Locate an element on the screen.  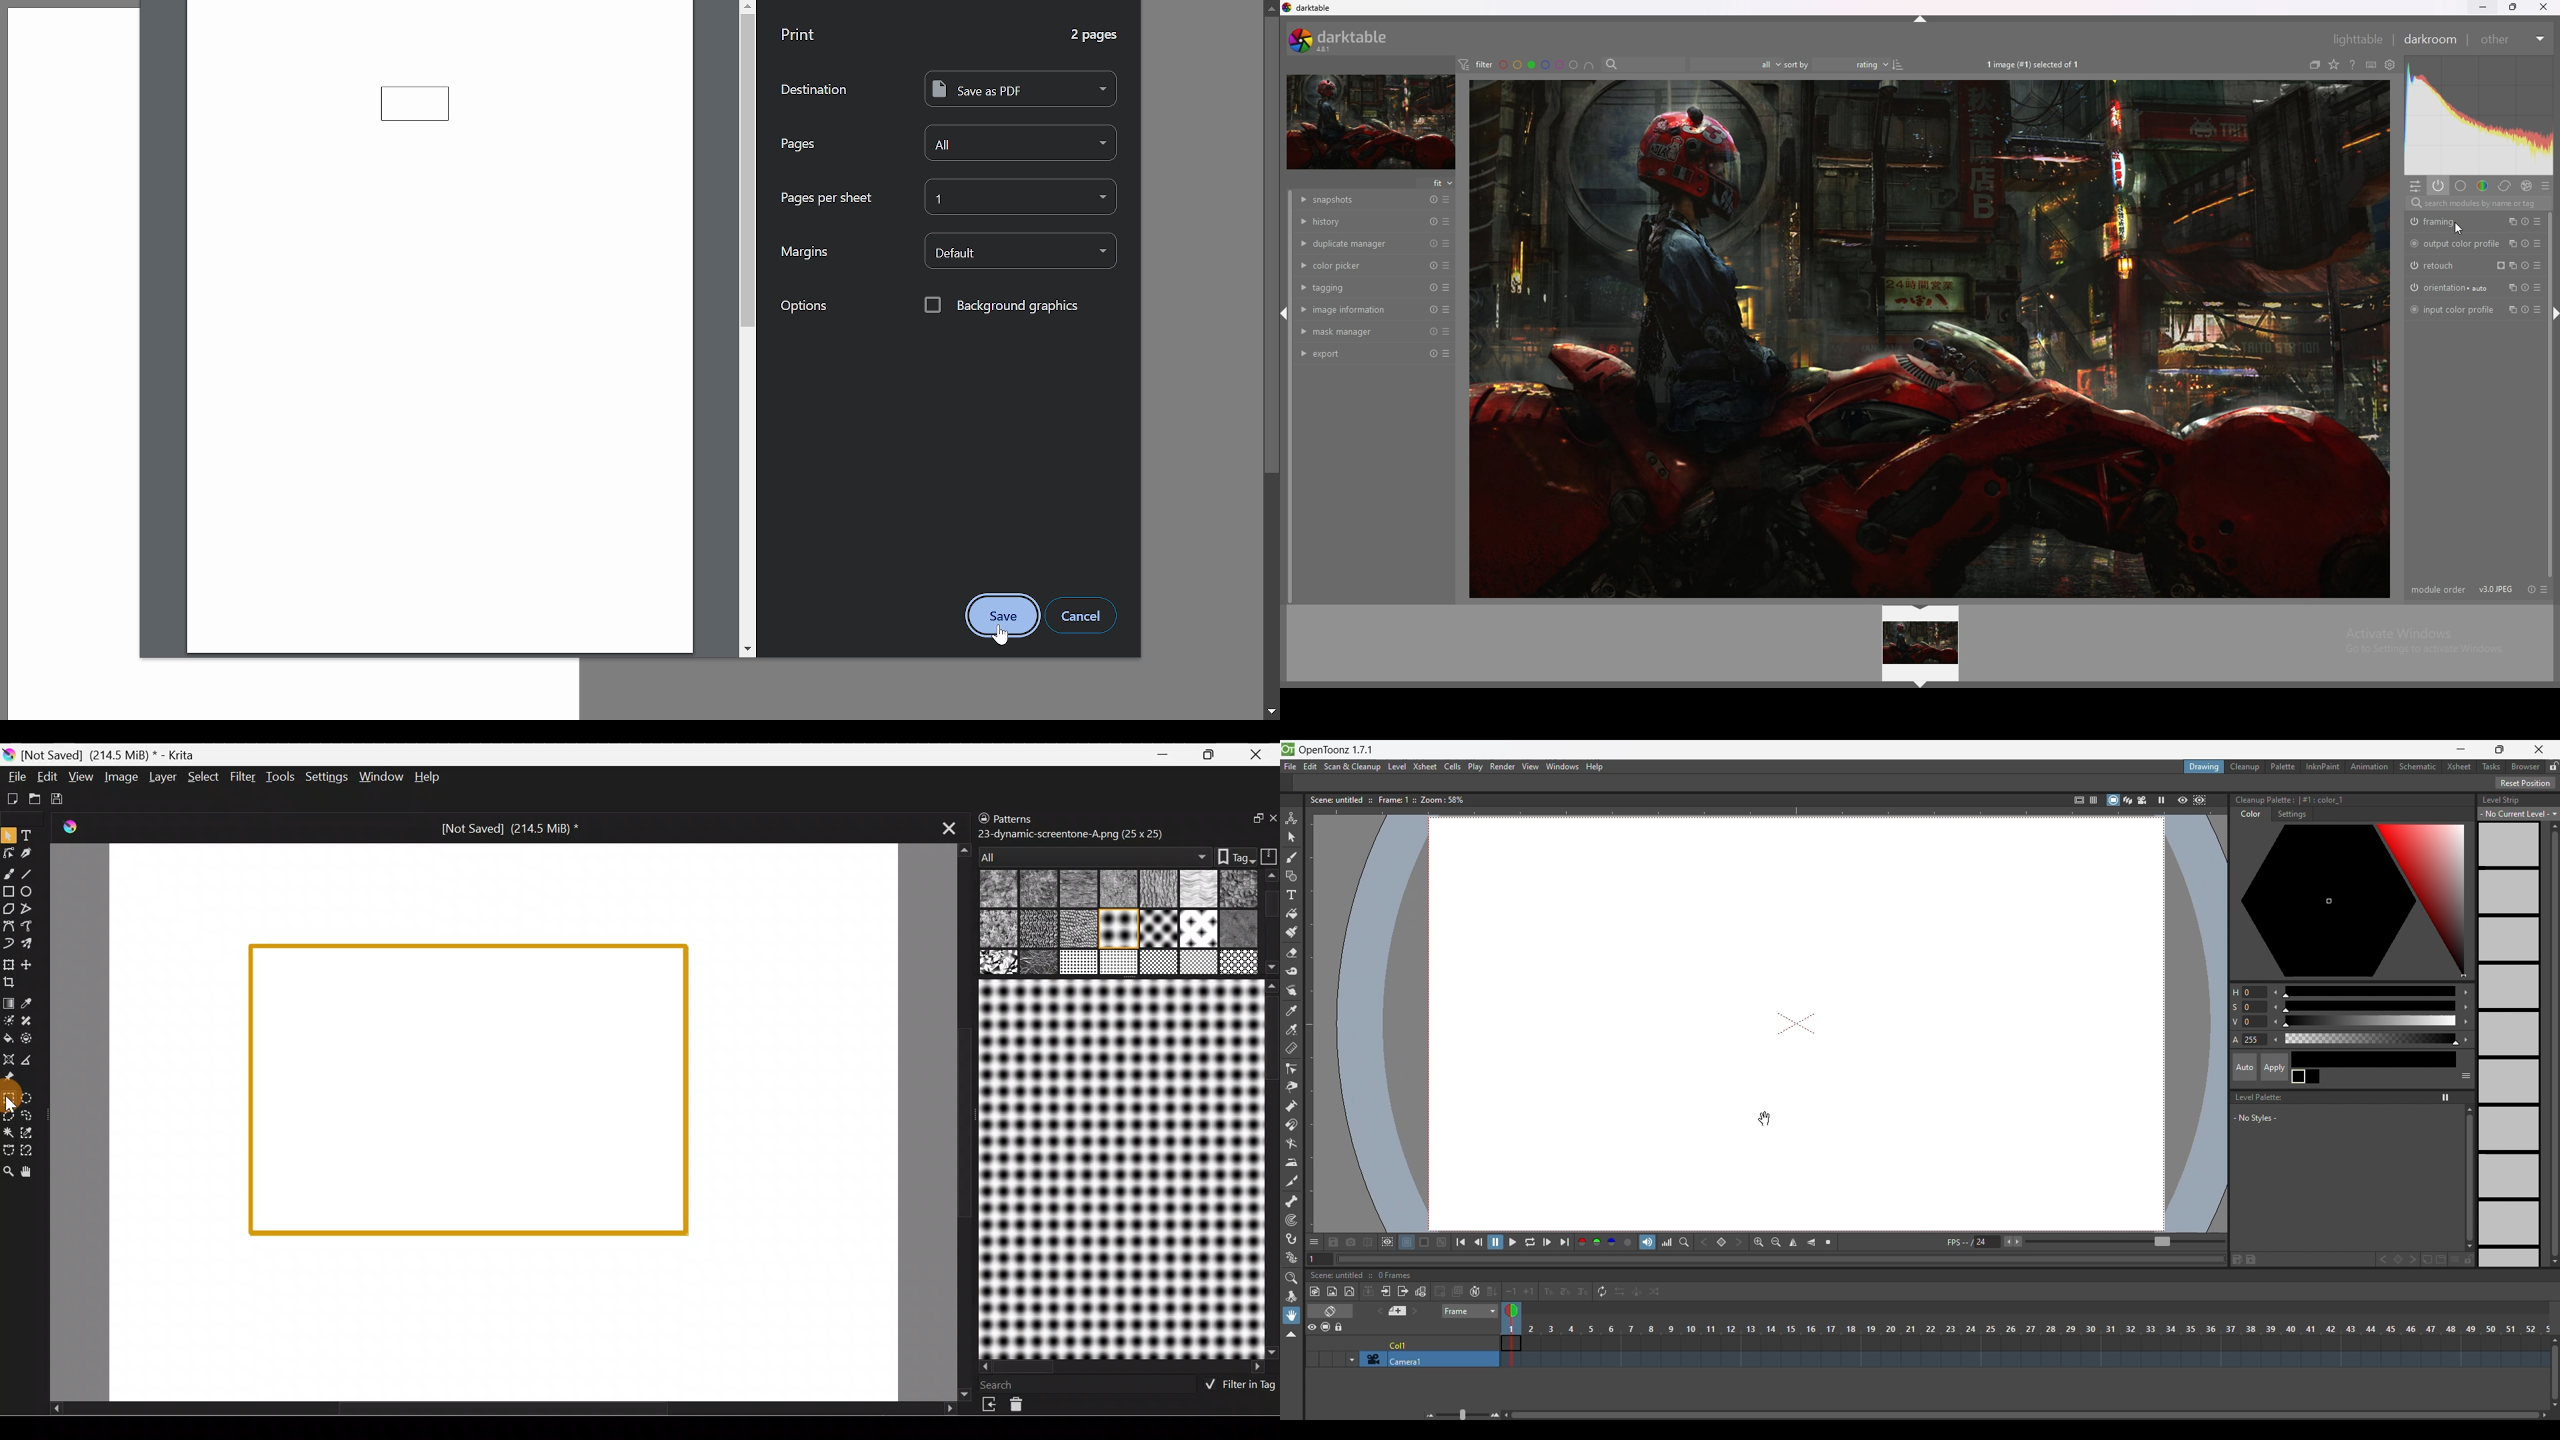
Save is located at coordinates (59, 797).